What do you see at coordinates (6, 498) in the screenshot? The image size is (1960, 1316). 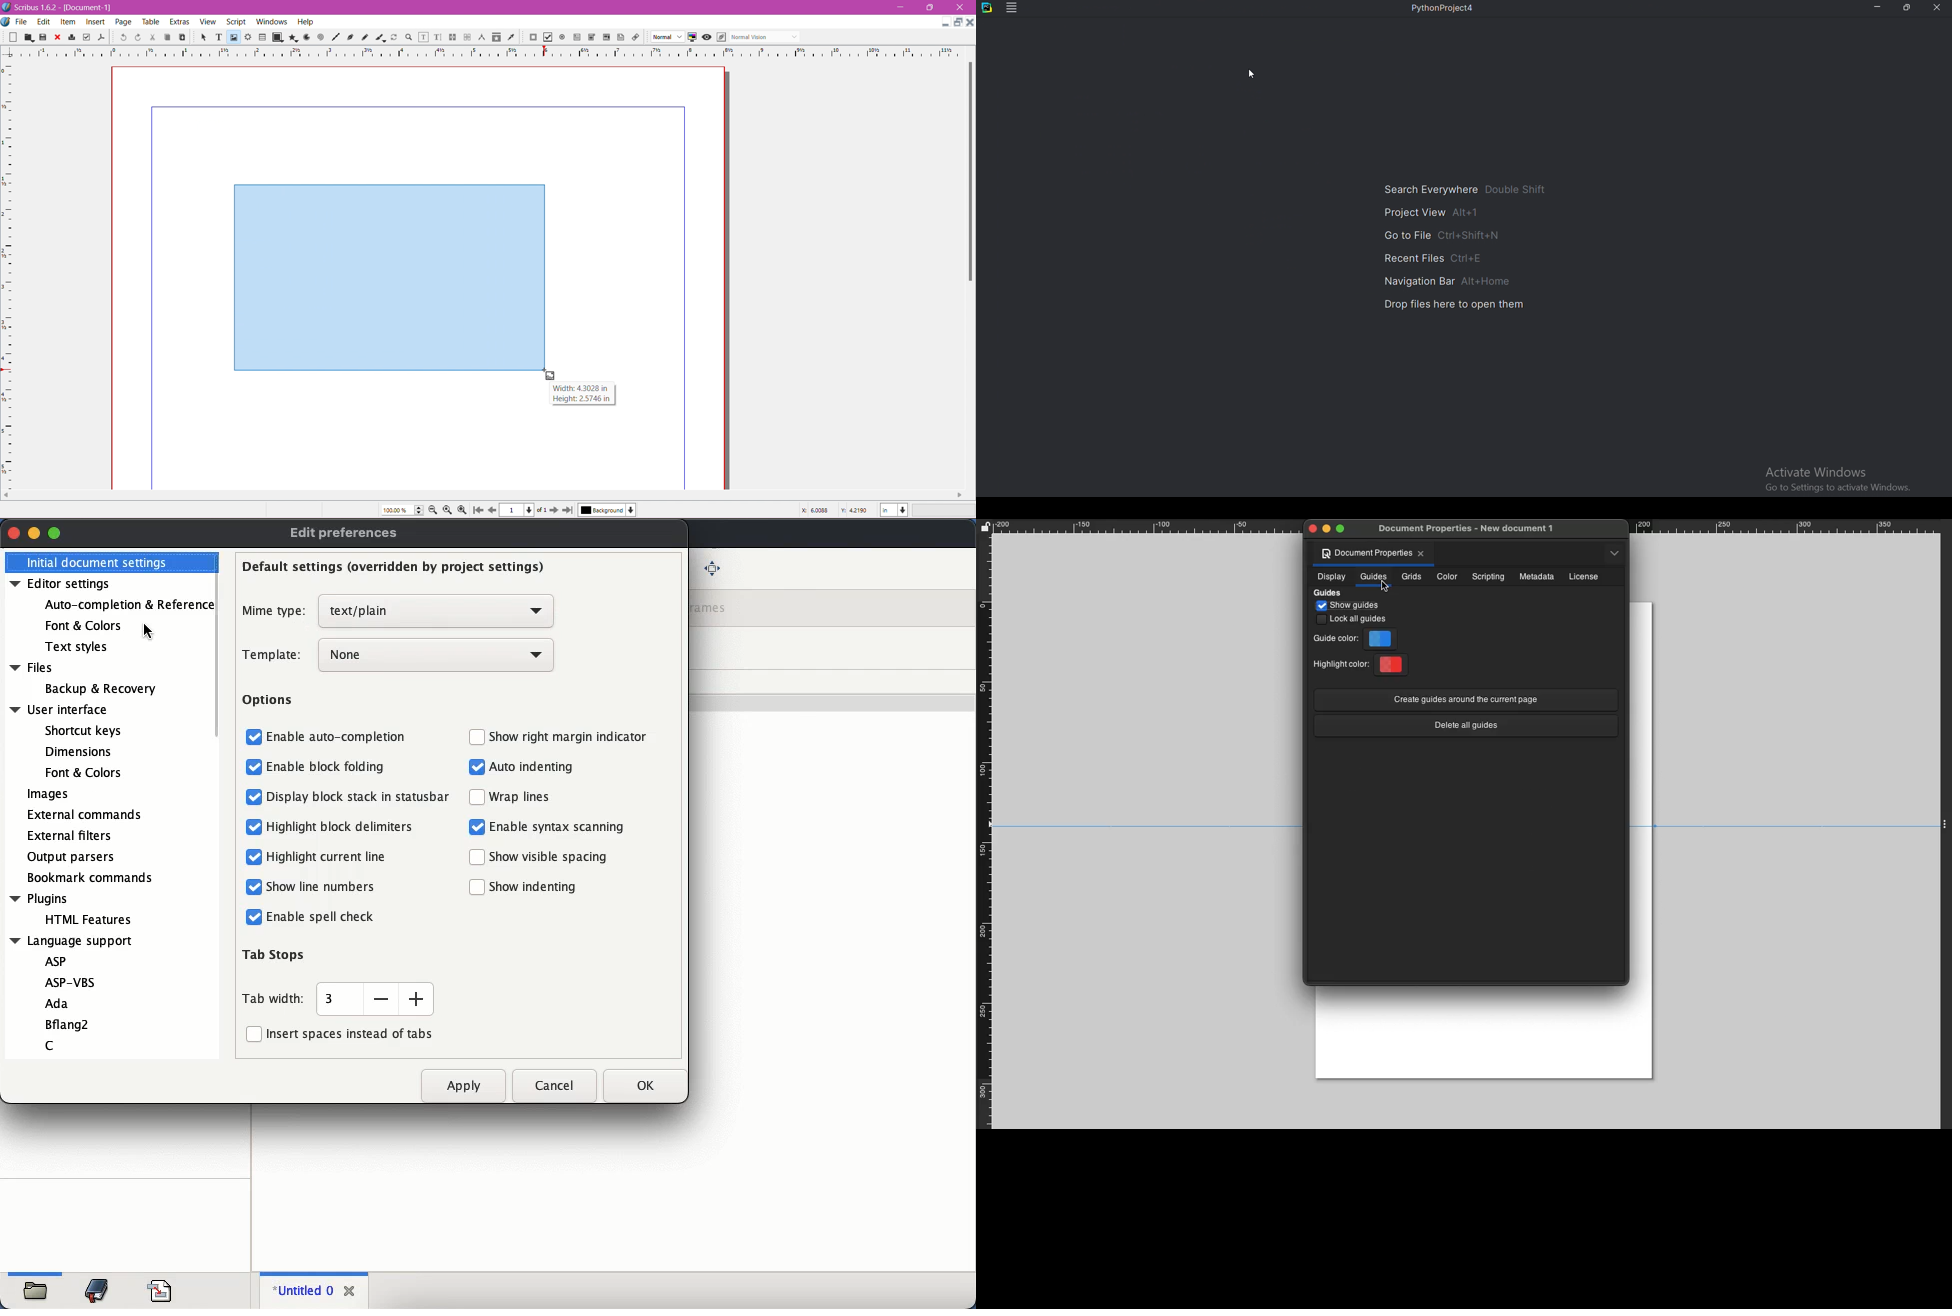 I see `scroll right` at bounding box center [6, 498].